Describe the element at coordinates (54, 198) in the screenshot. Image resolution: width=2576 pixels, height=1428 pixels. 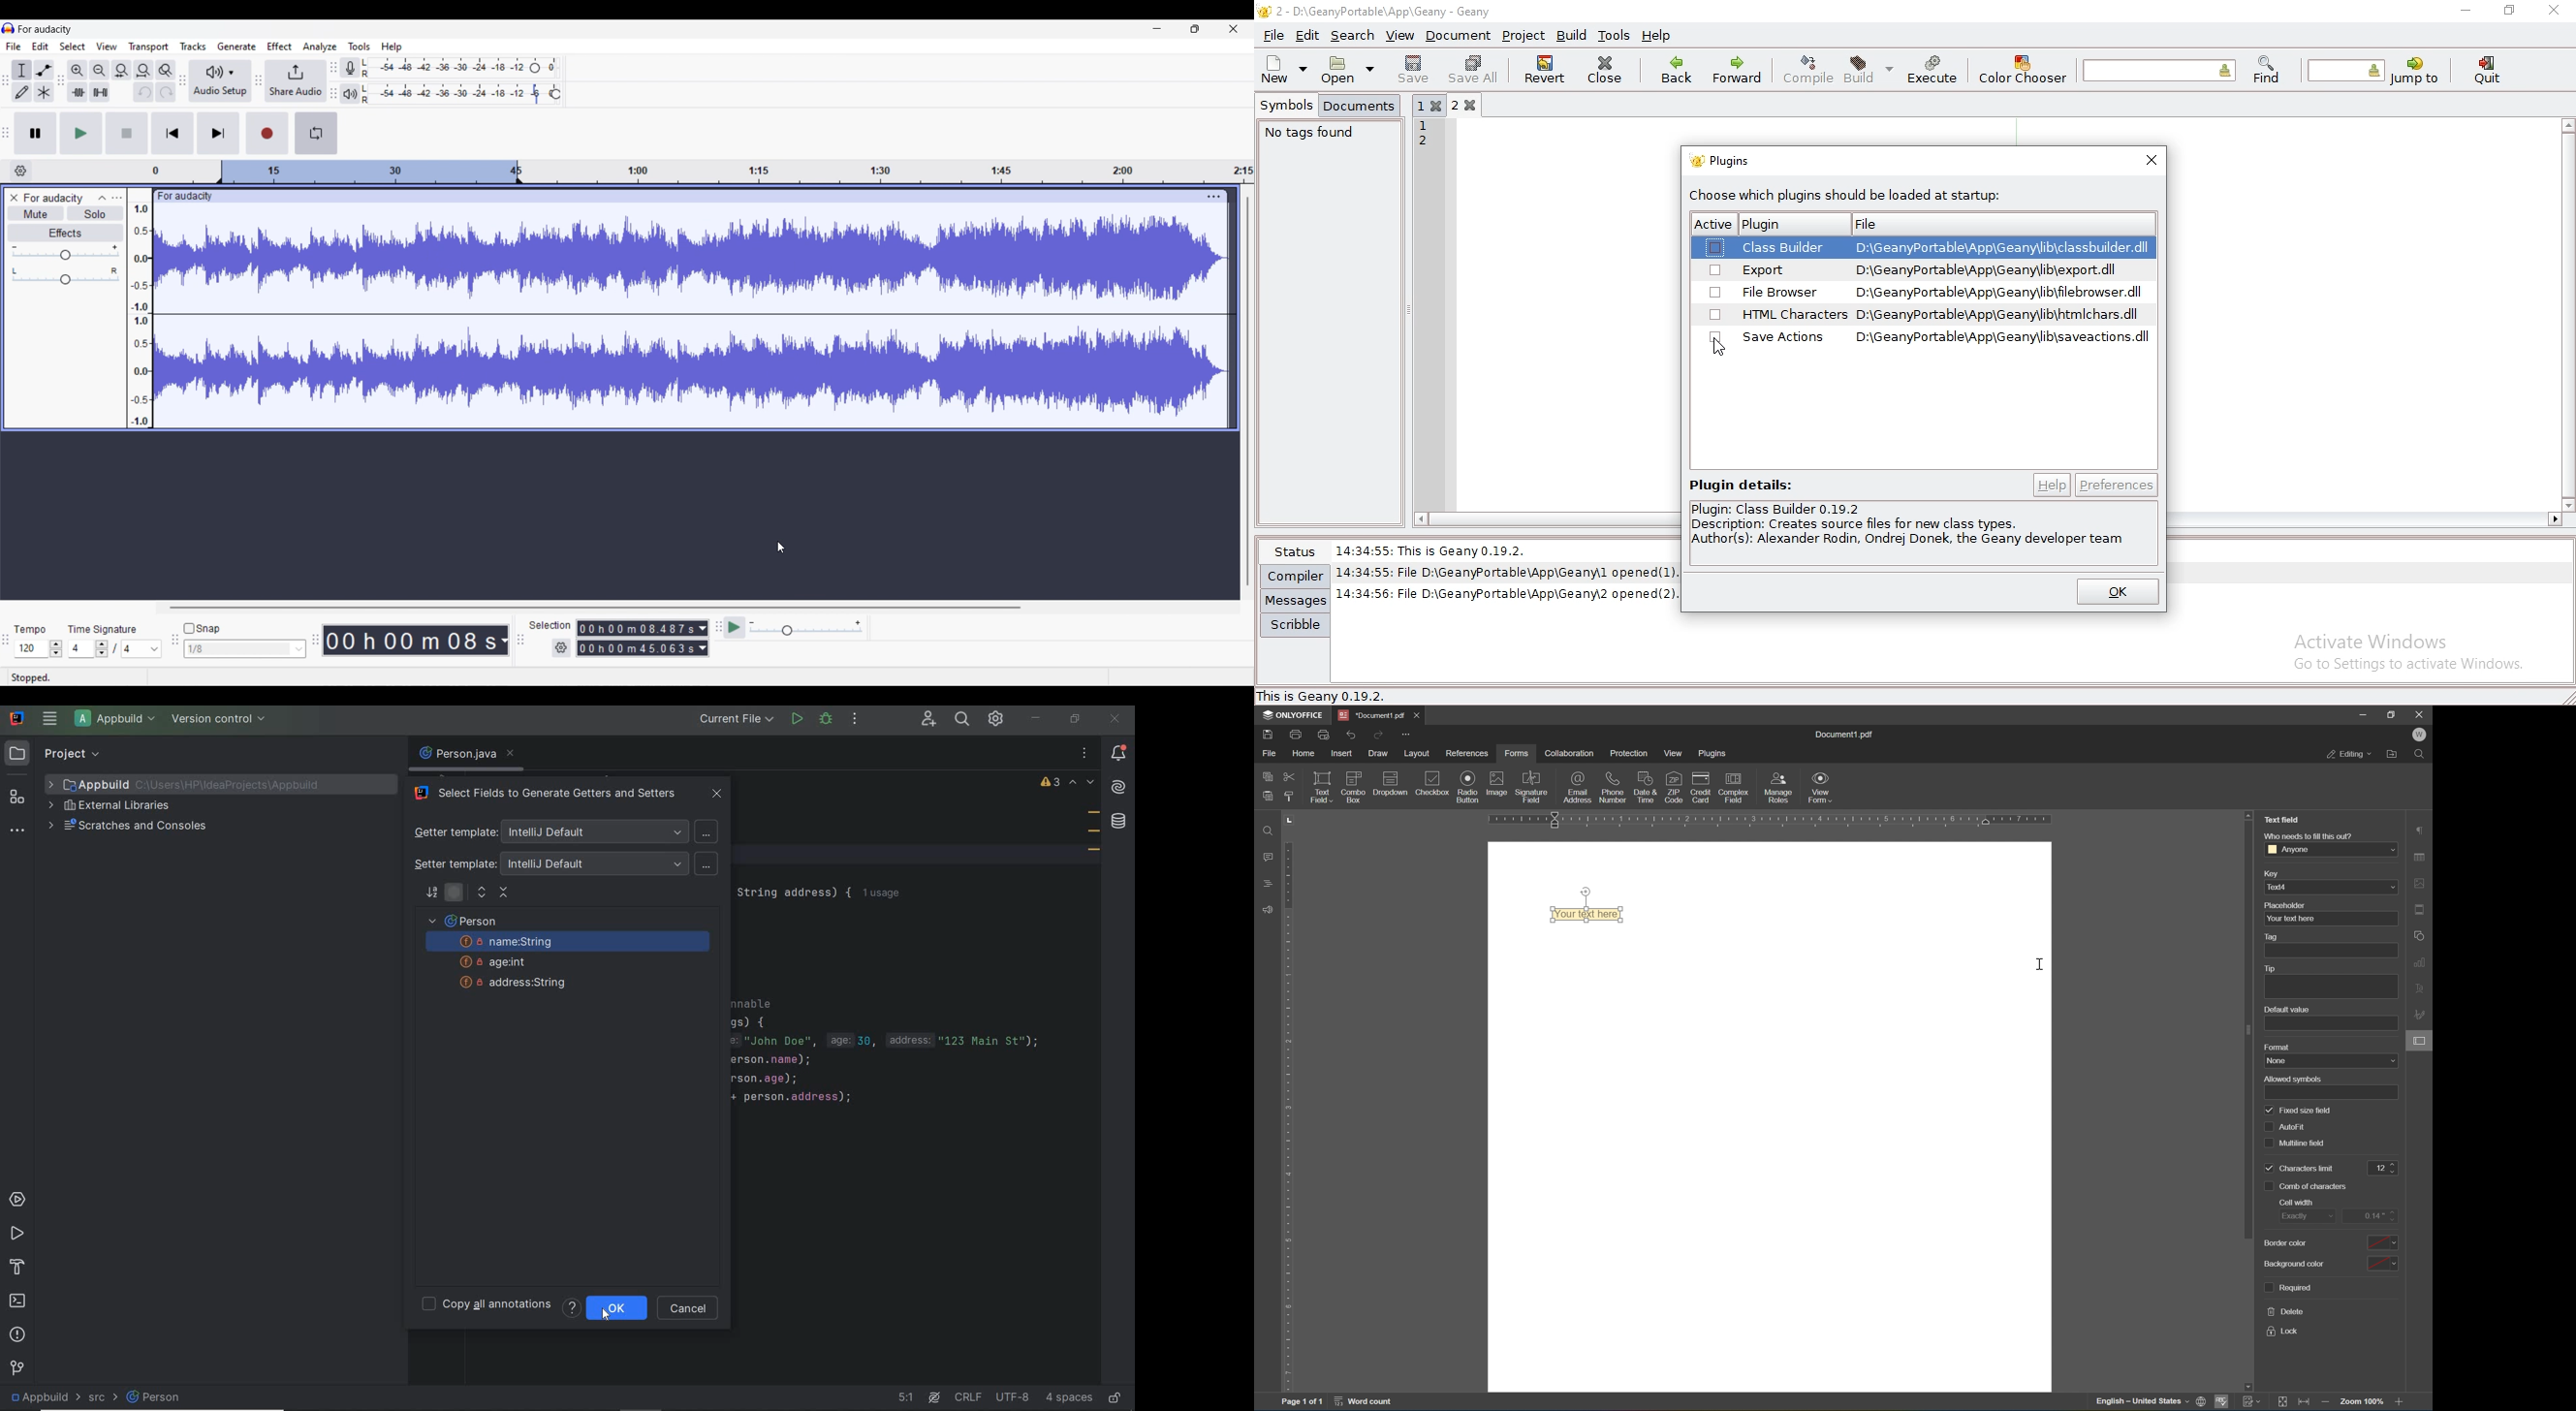
I see `Track name - For audacity` at that location.